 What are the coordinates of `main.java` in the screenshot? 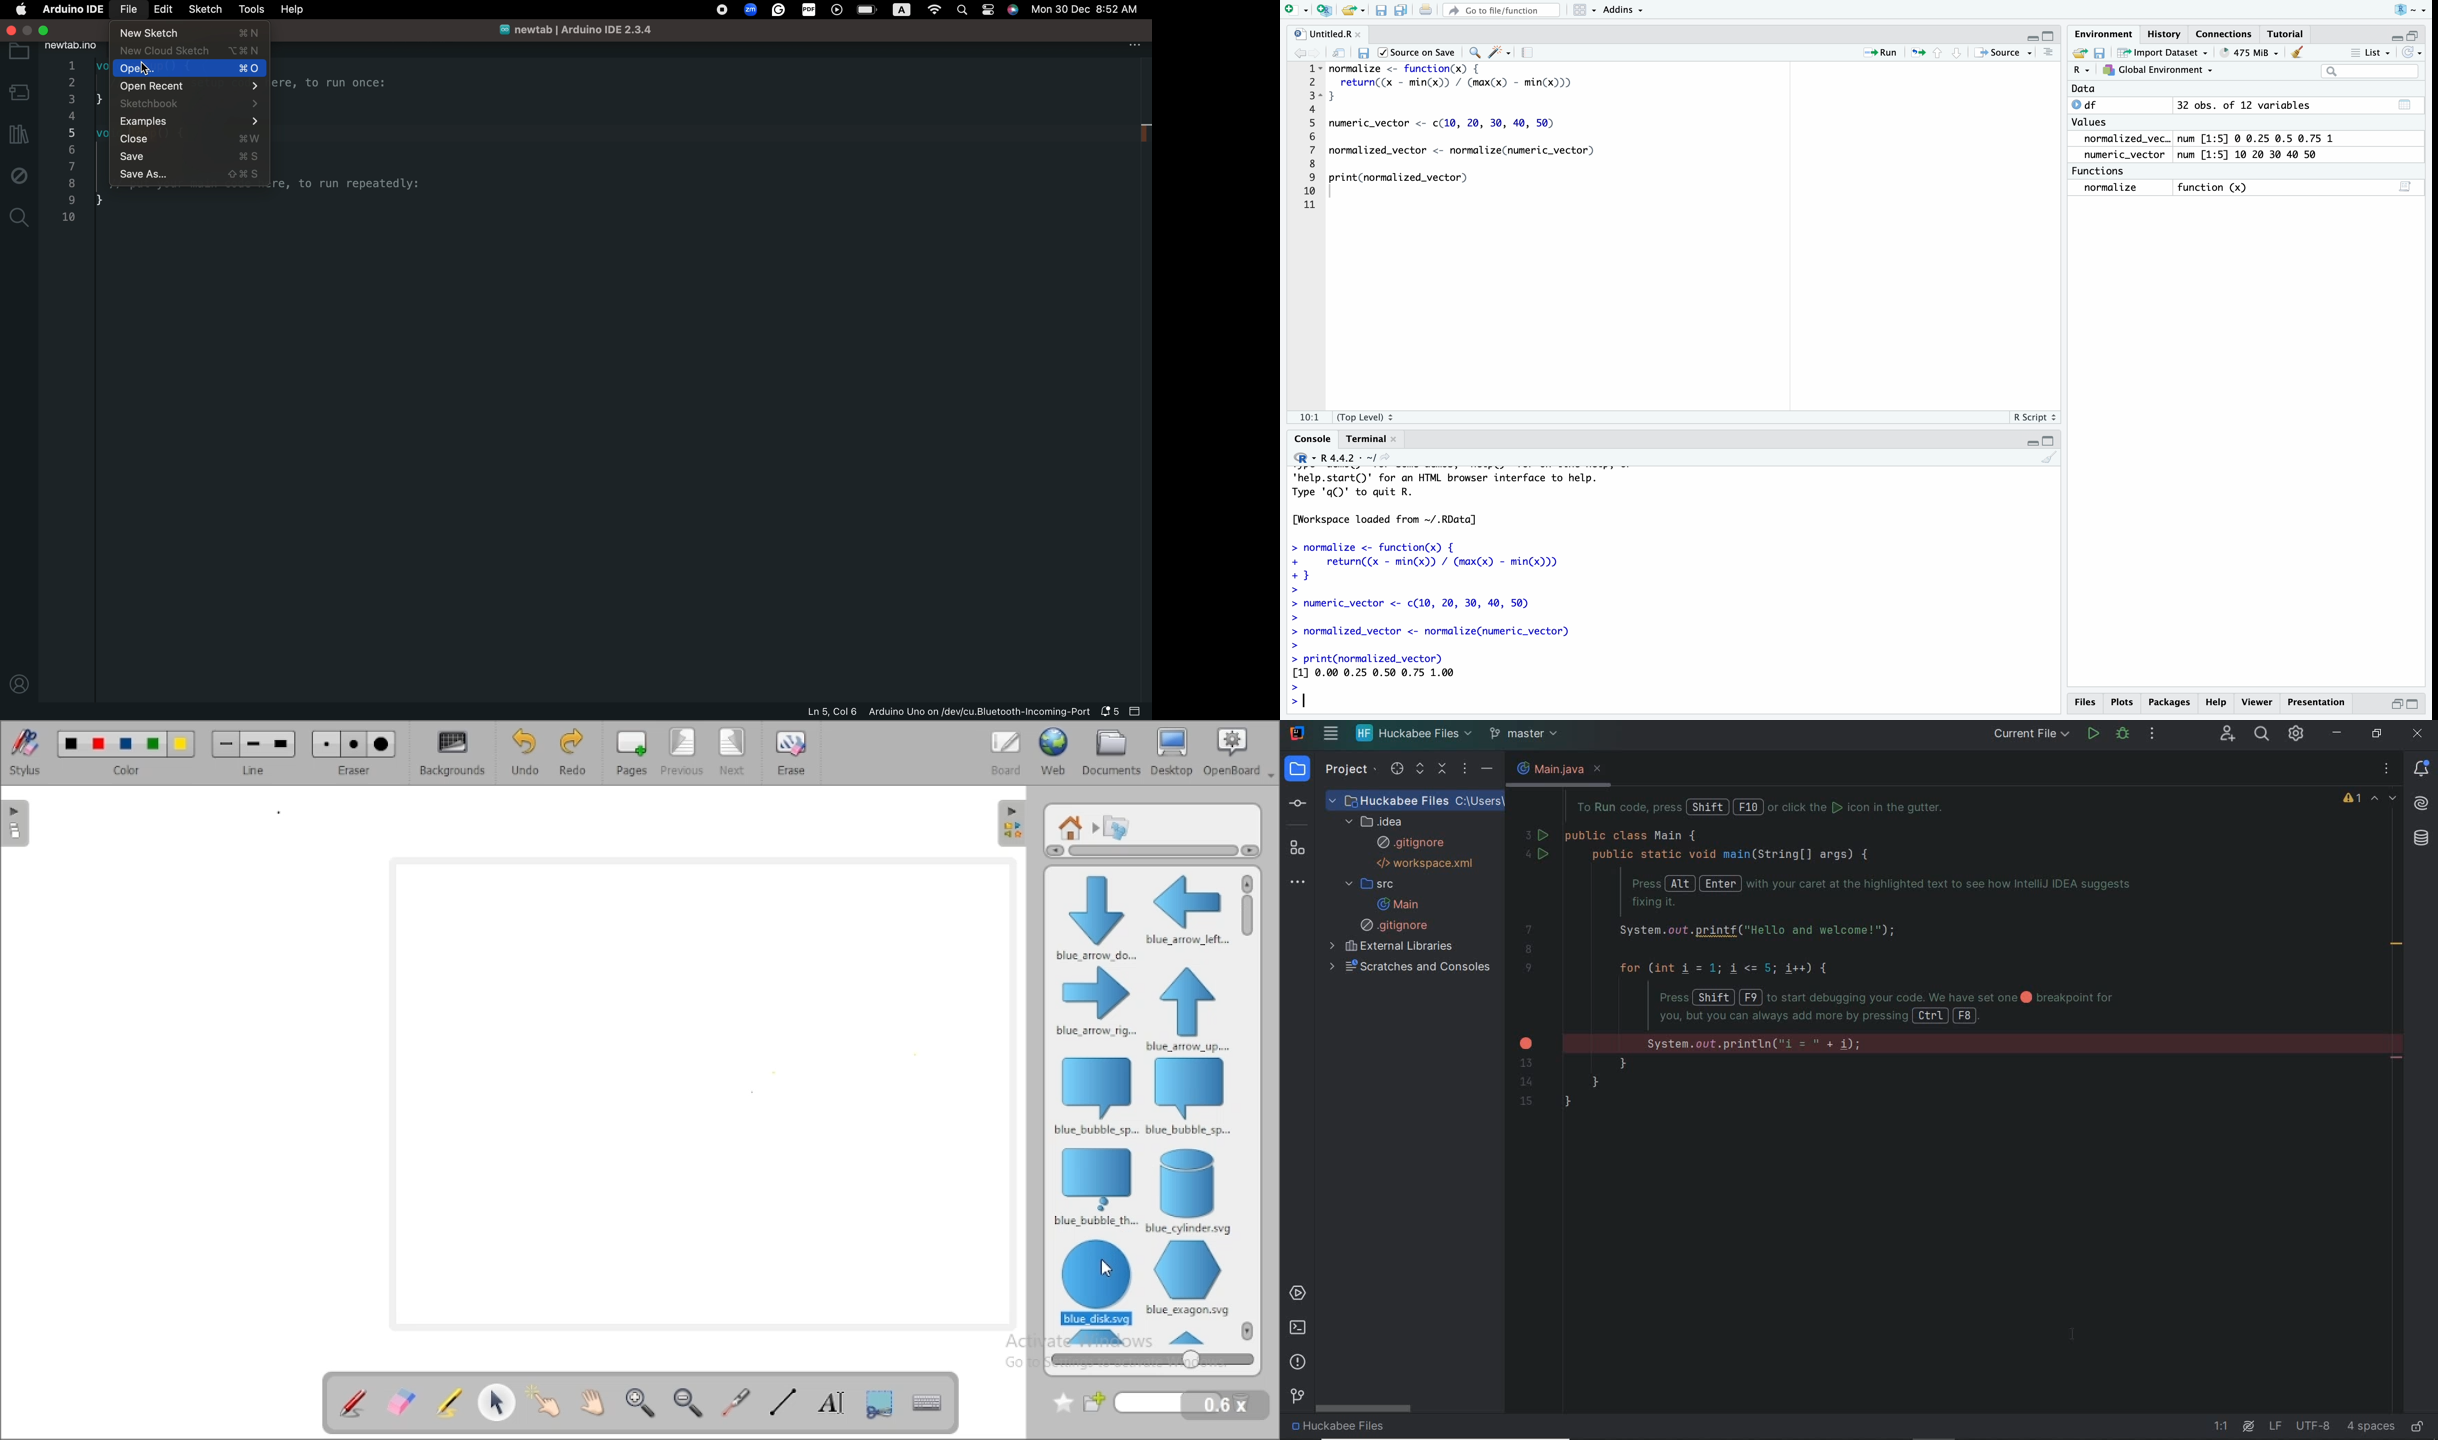 It's located at (1546, 768).